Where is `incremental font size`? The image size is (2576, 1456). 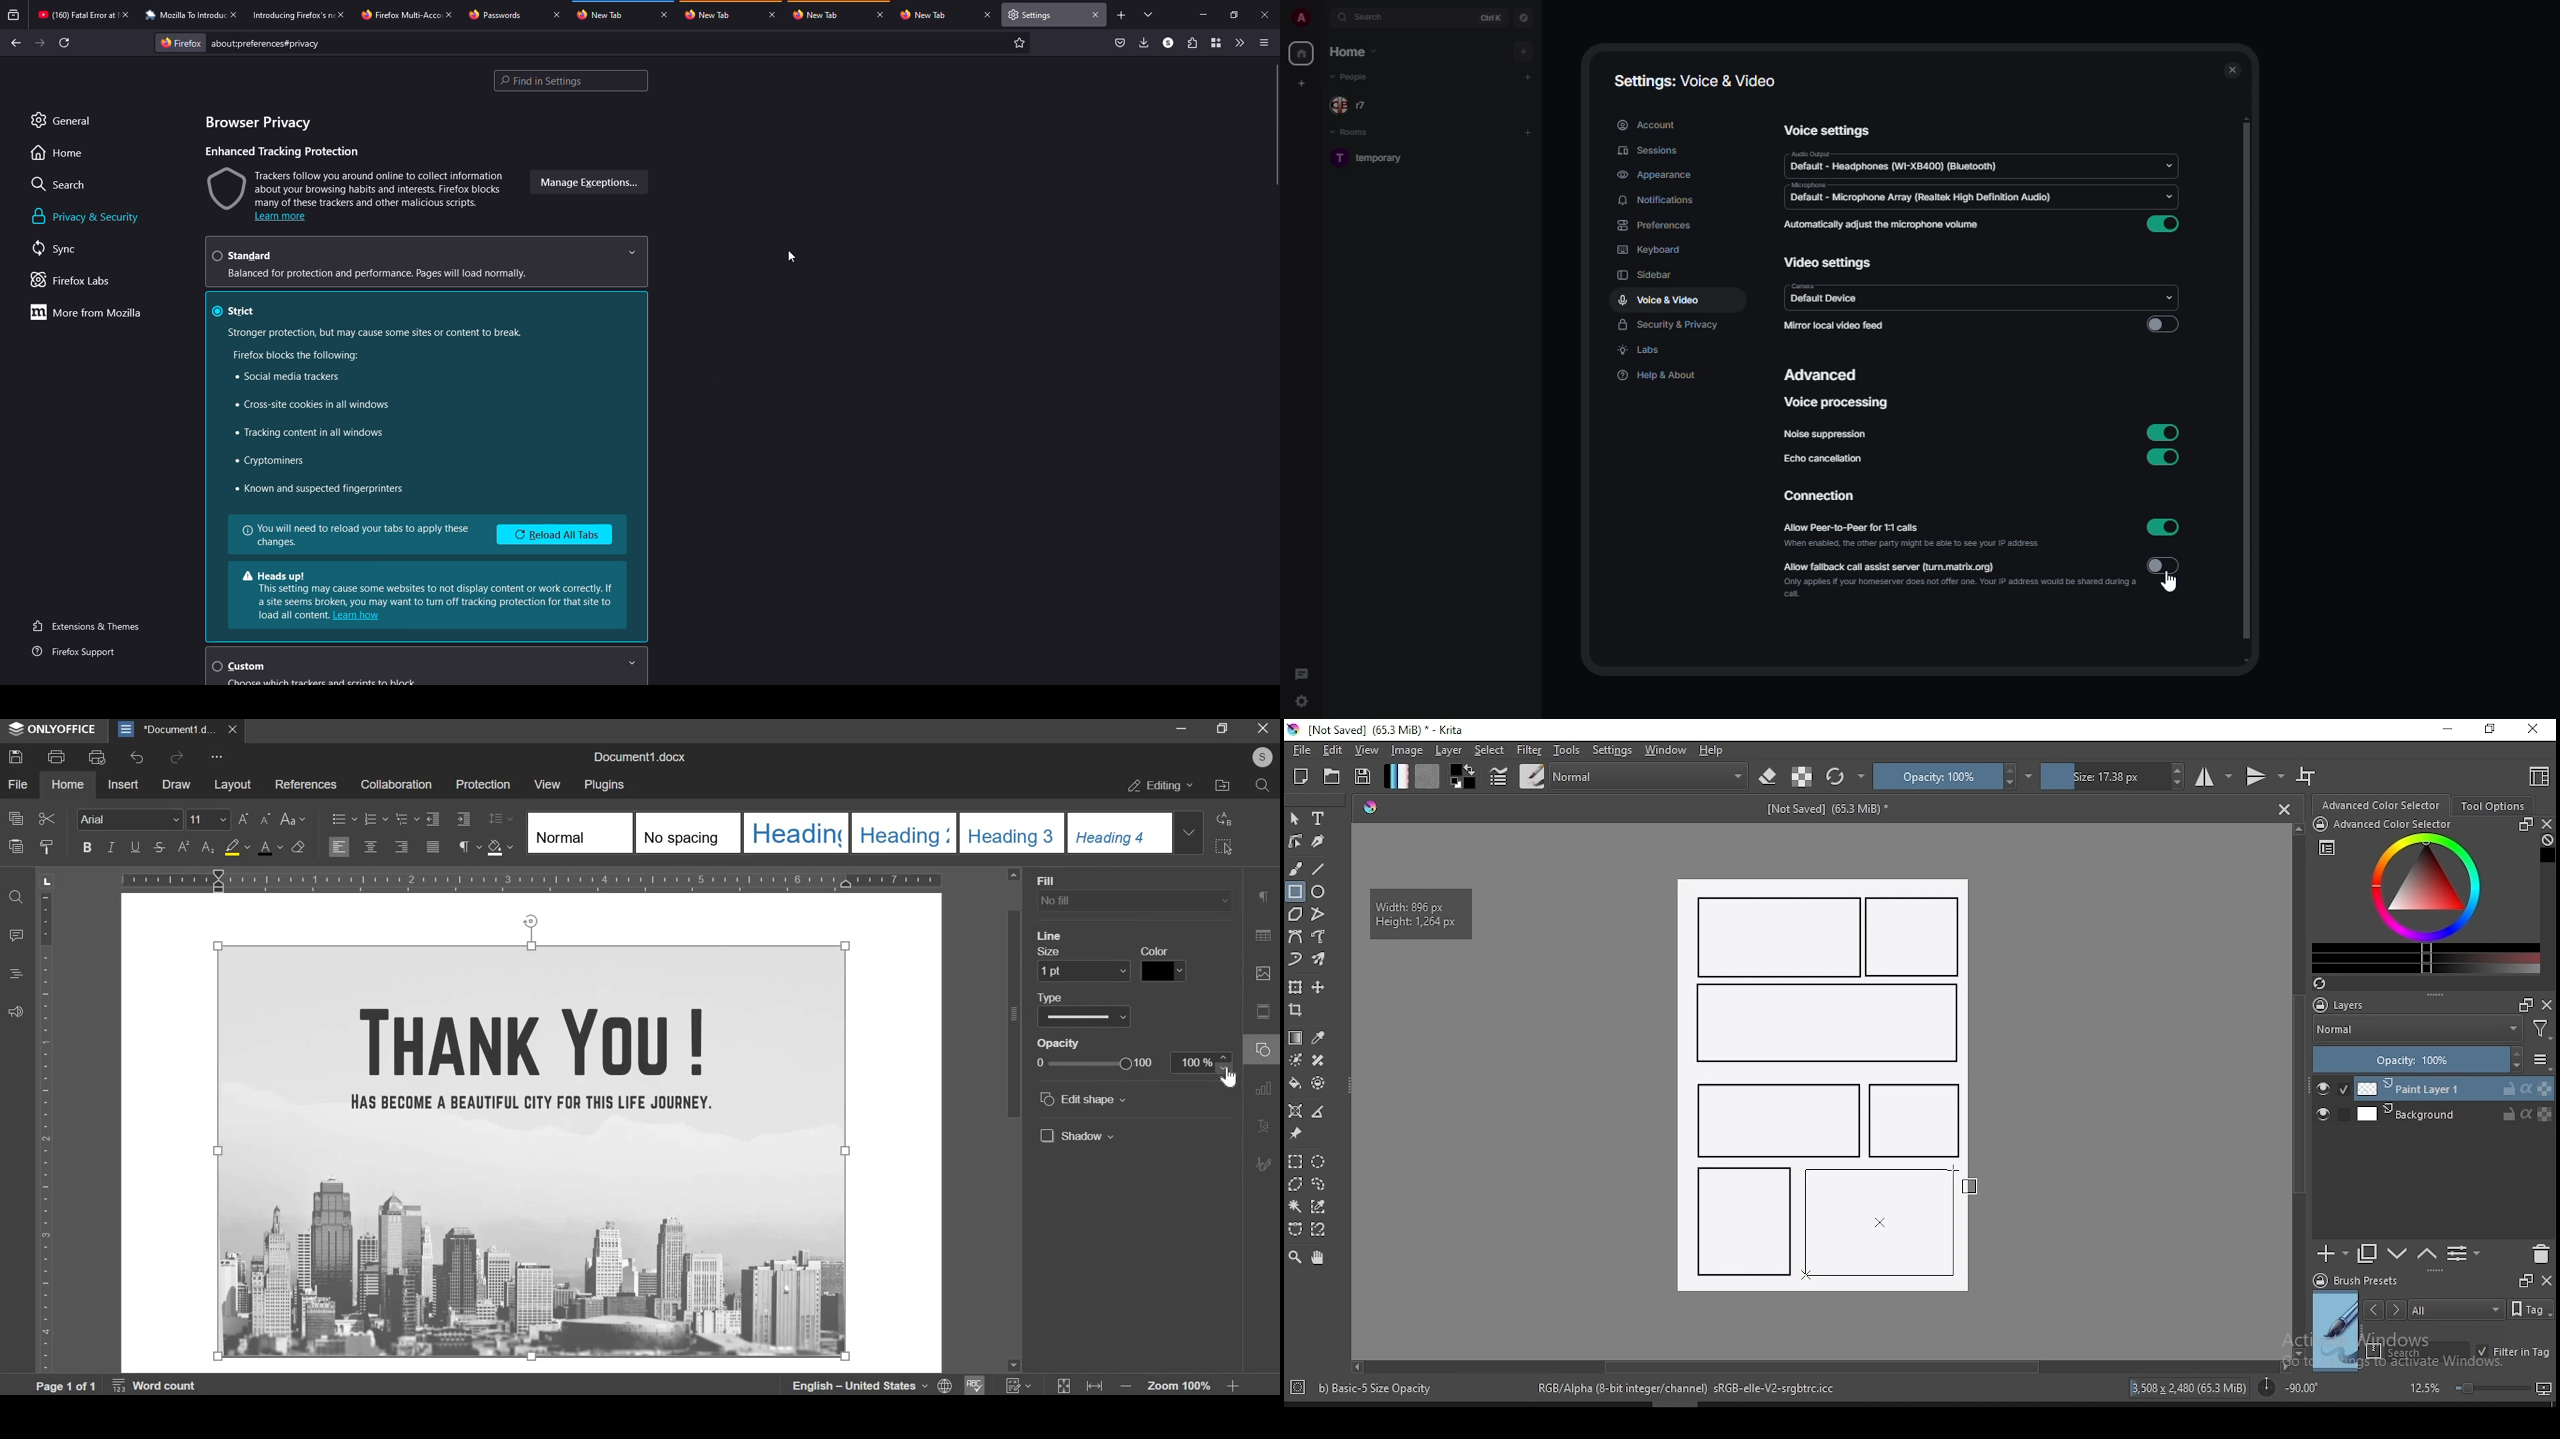
incremental font size is located at coordinates (245, 820).